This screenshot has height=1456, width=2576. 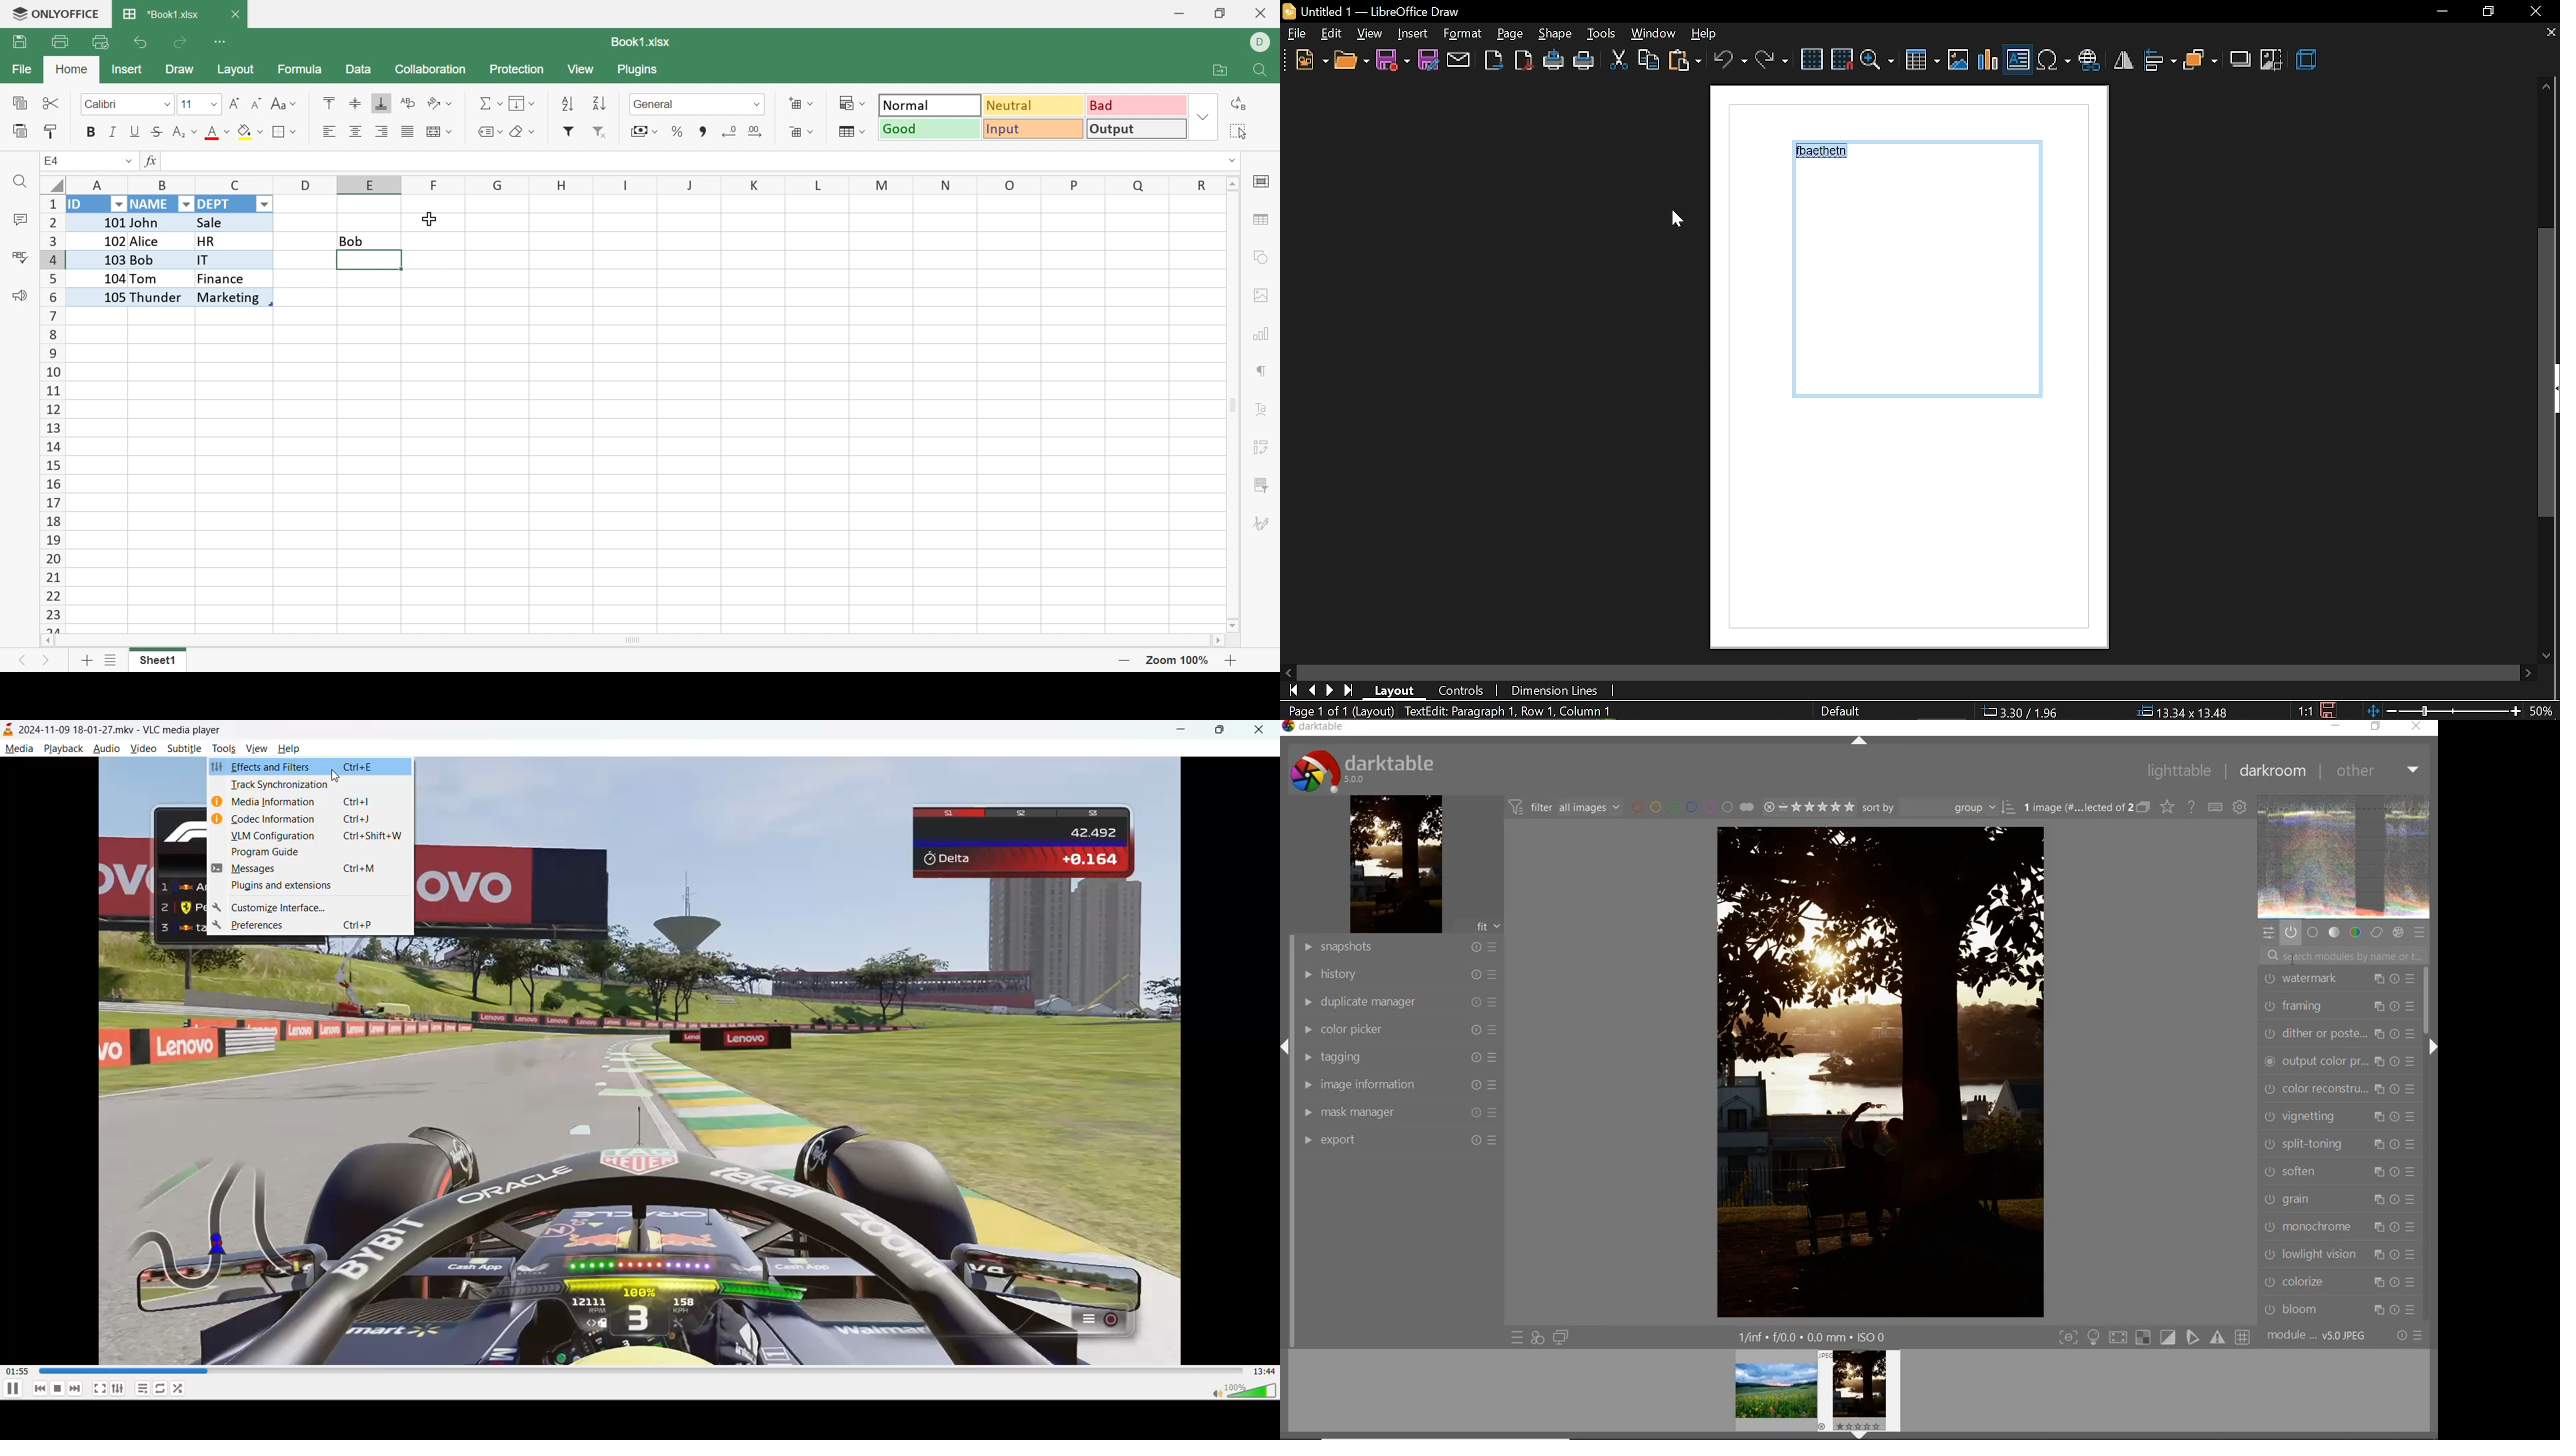 I want to click on Find, so click(x=1259, y=71).